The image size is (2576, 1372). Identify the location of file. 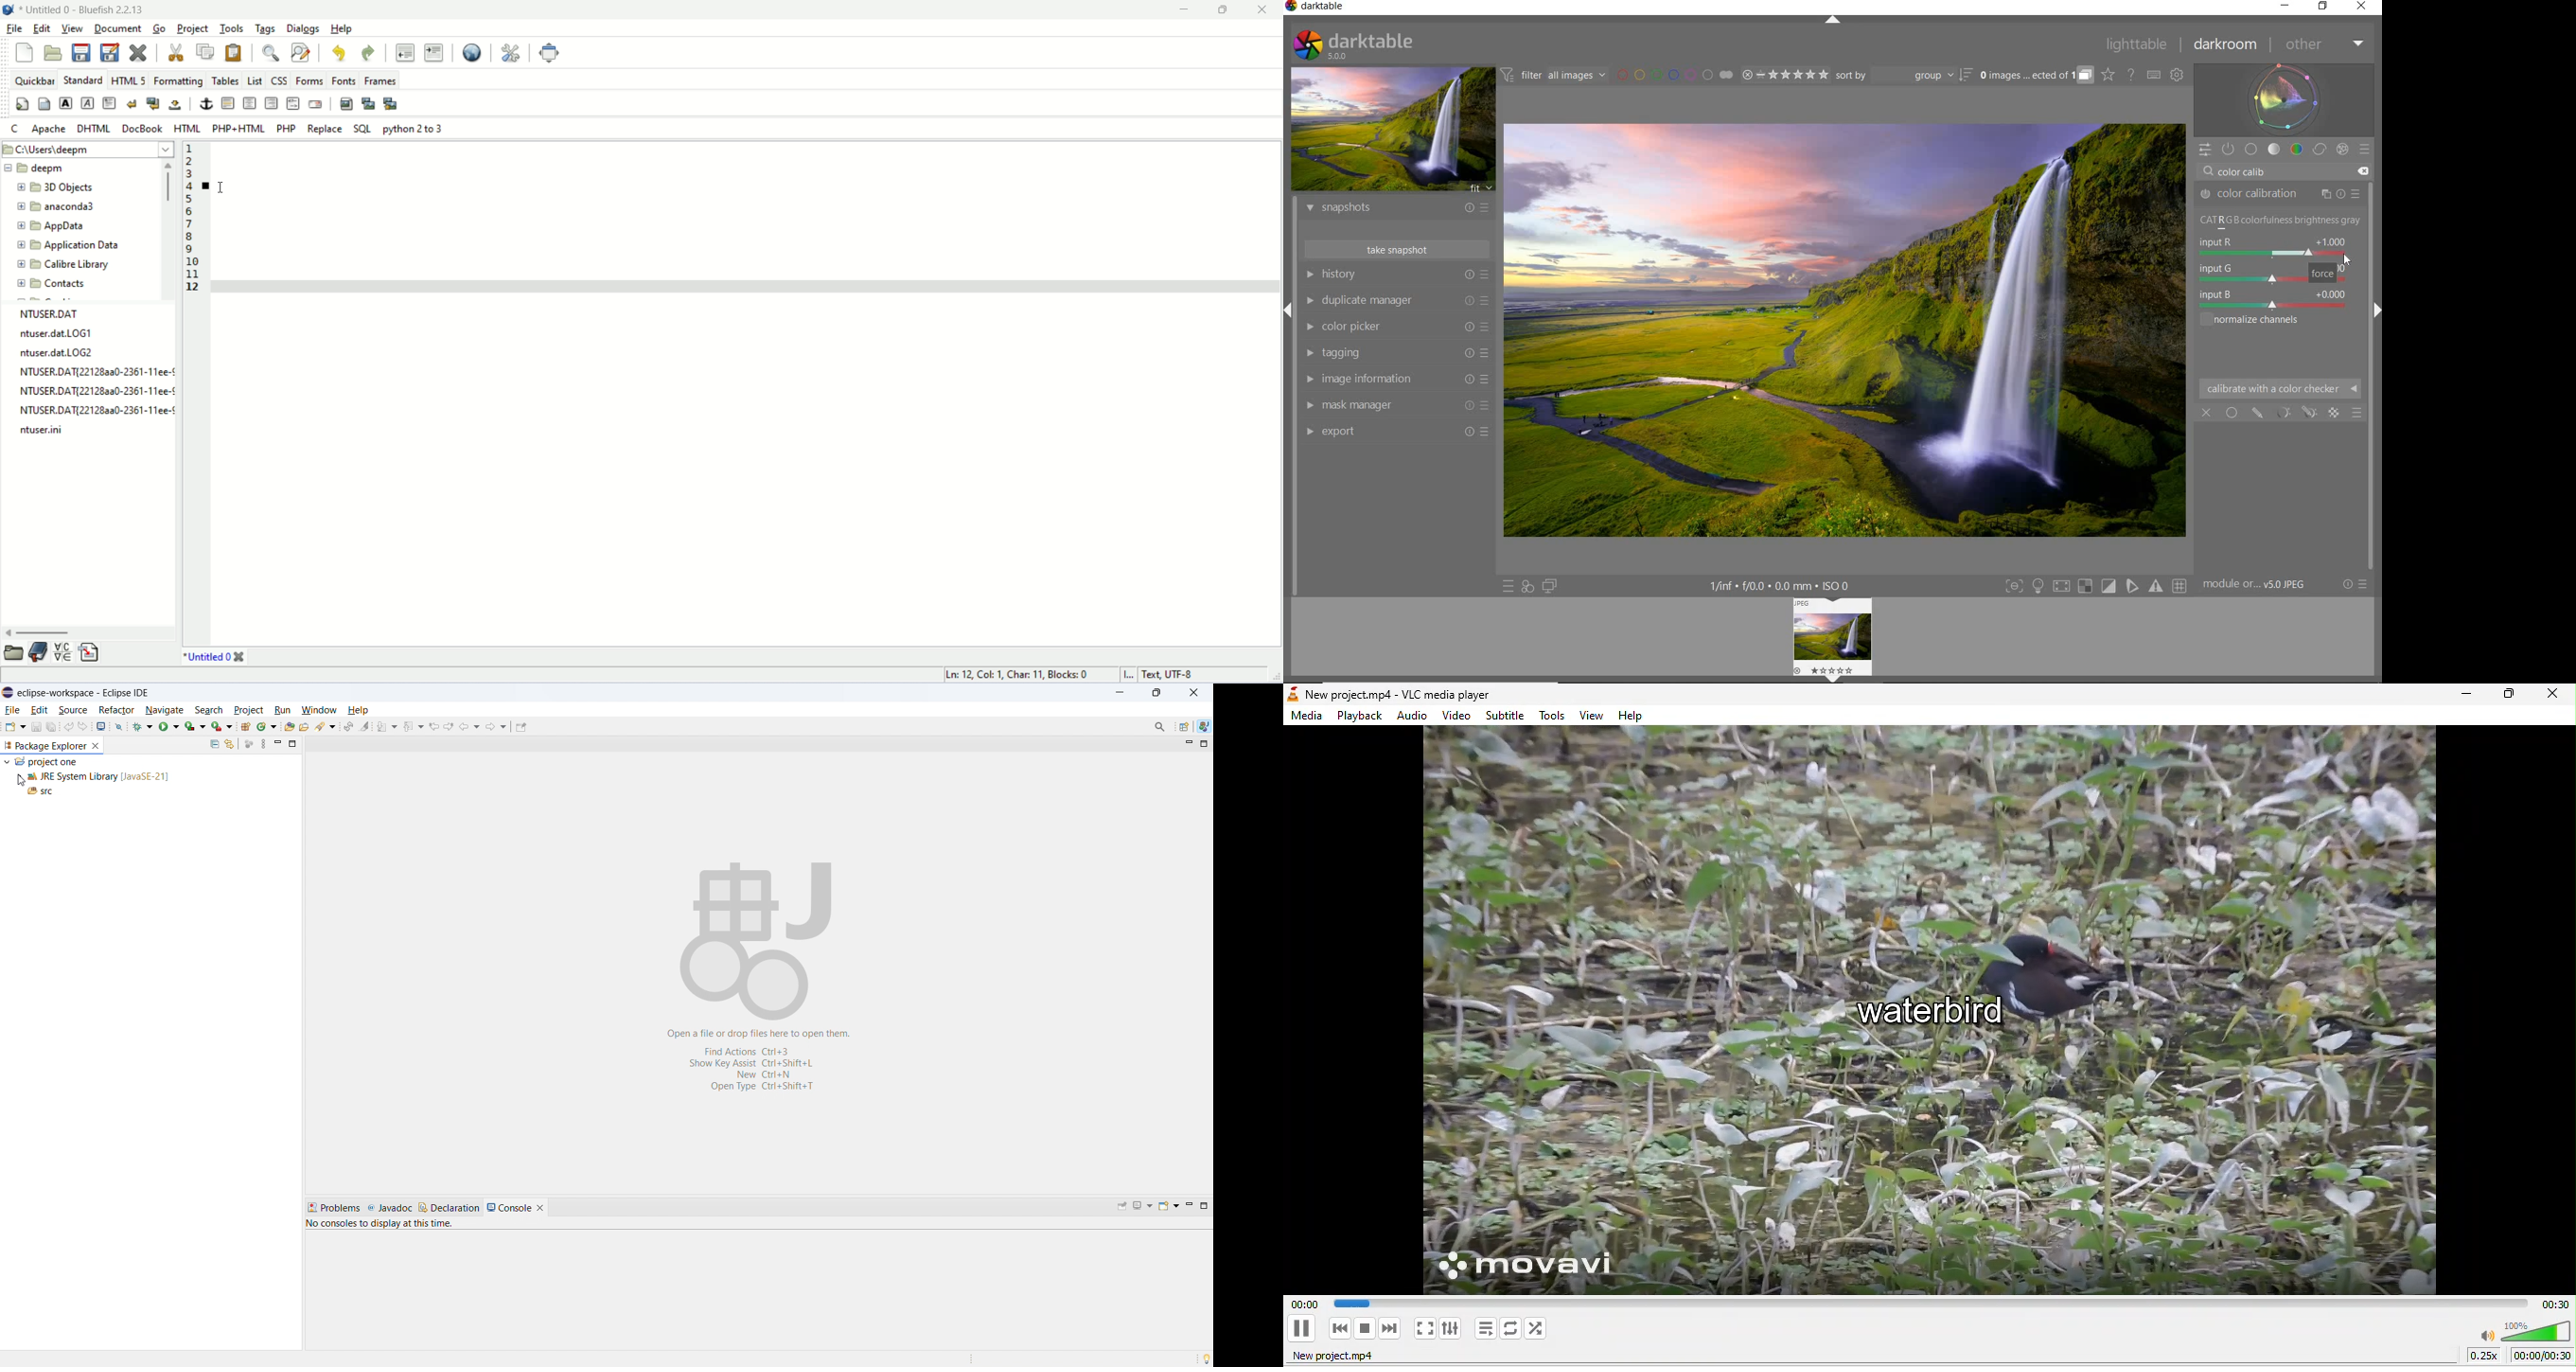
(85, 11).